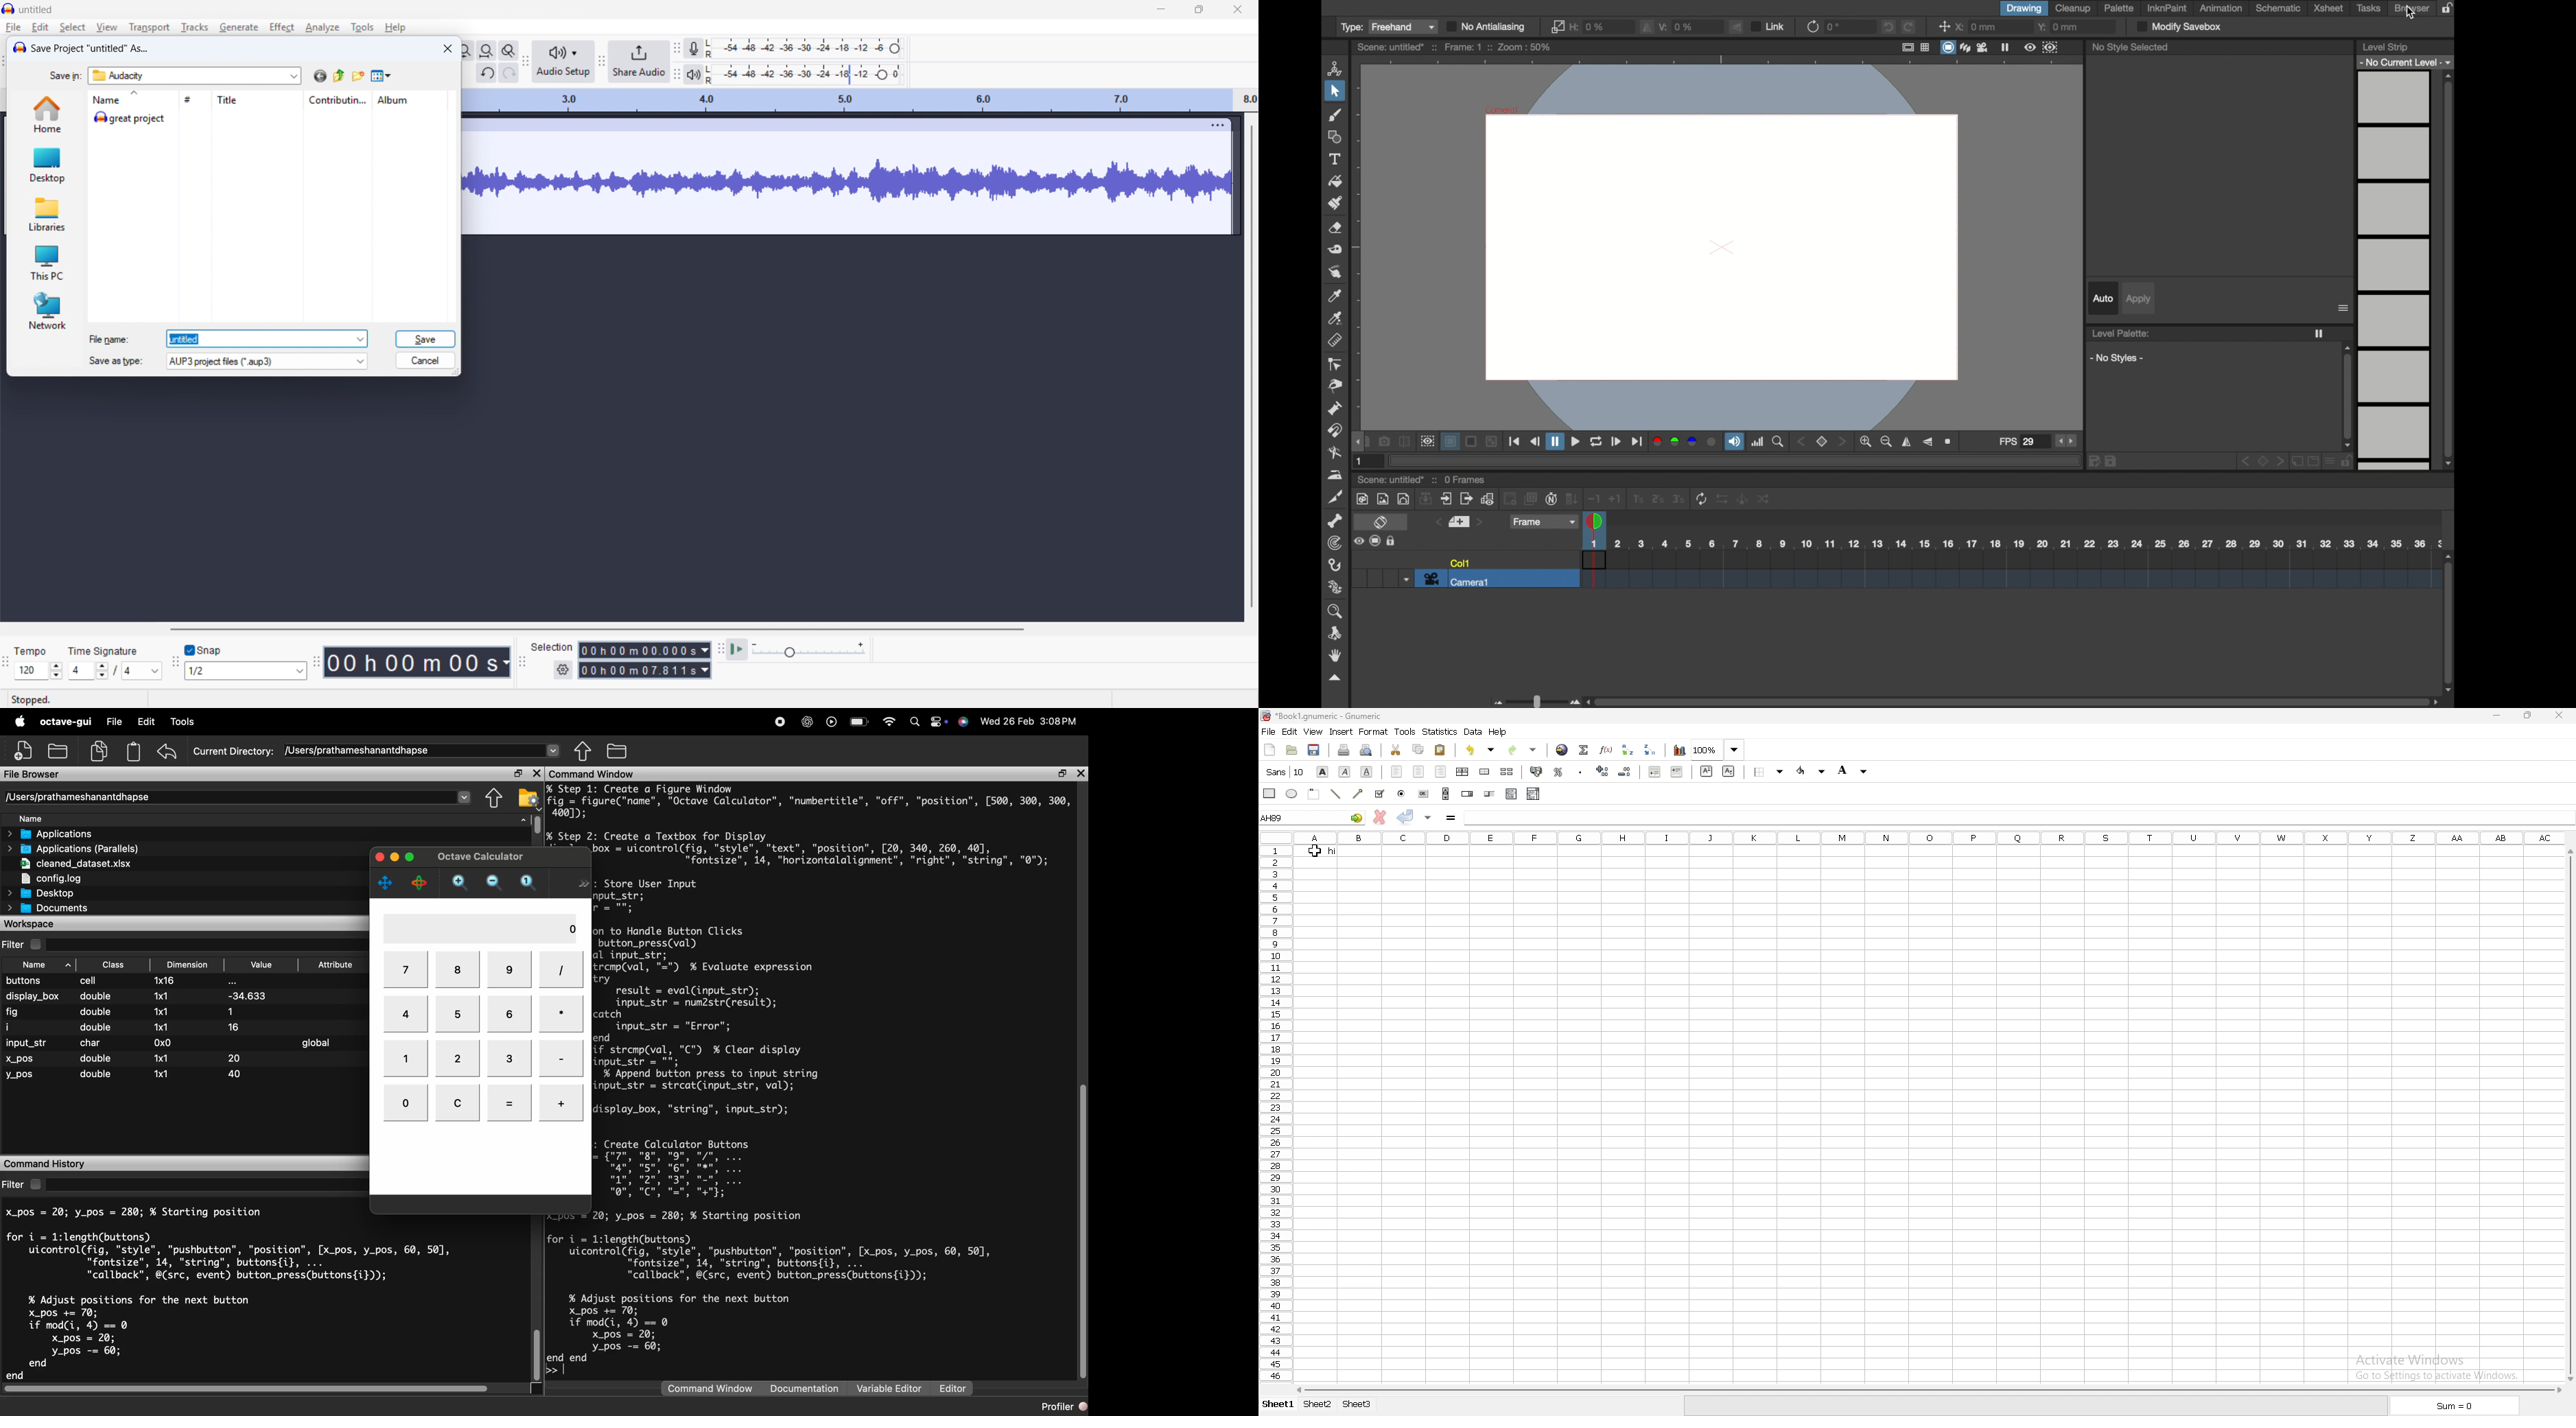  I want to click on minimise , so click(1160, 10).